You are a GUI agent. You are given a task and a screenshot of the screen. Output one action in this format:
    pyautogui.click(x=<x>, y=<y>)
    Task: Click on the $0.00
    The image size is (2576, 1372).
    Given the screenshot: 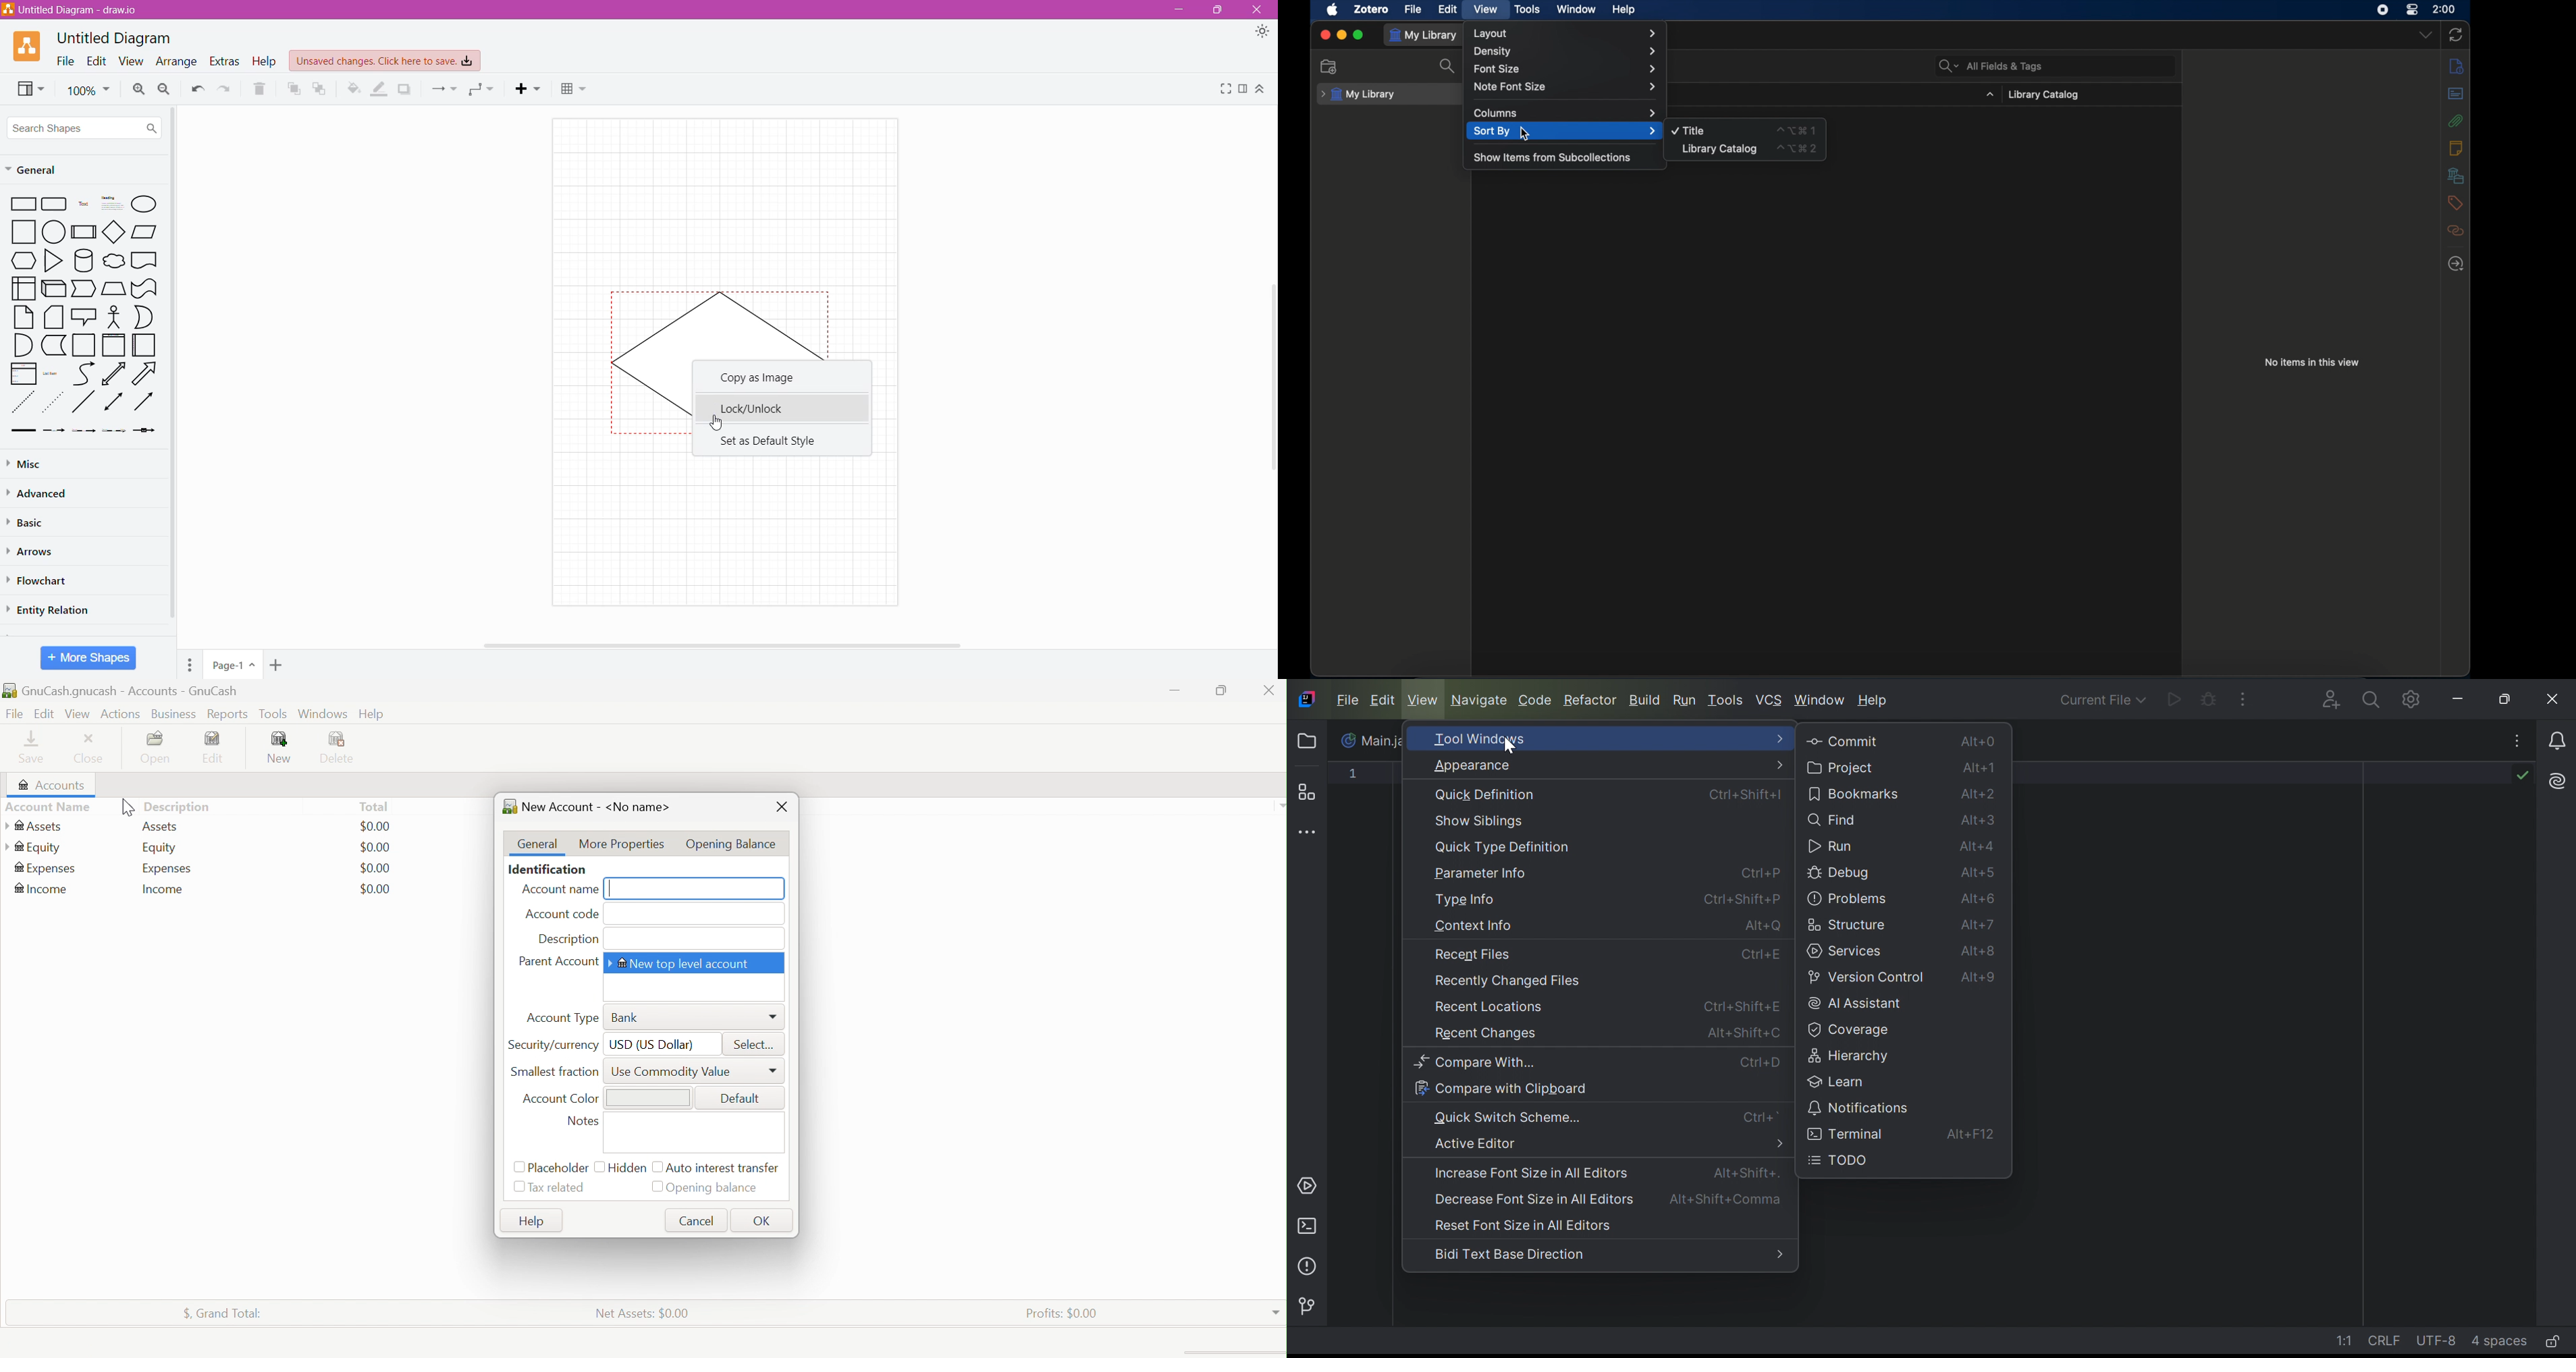 What is the action you would take?
    pyautogui.click(x=375, y=868)
    